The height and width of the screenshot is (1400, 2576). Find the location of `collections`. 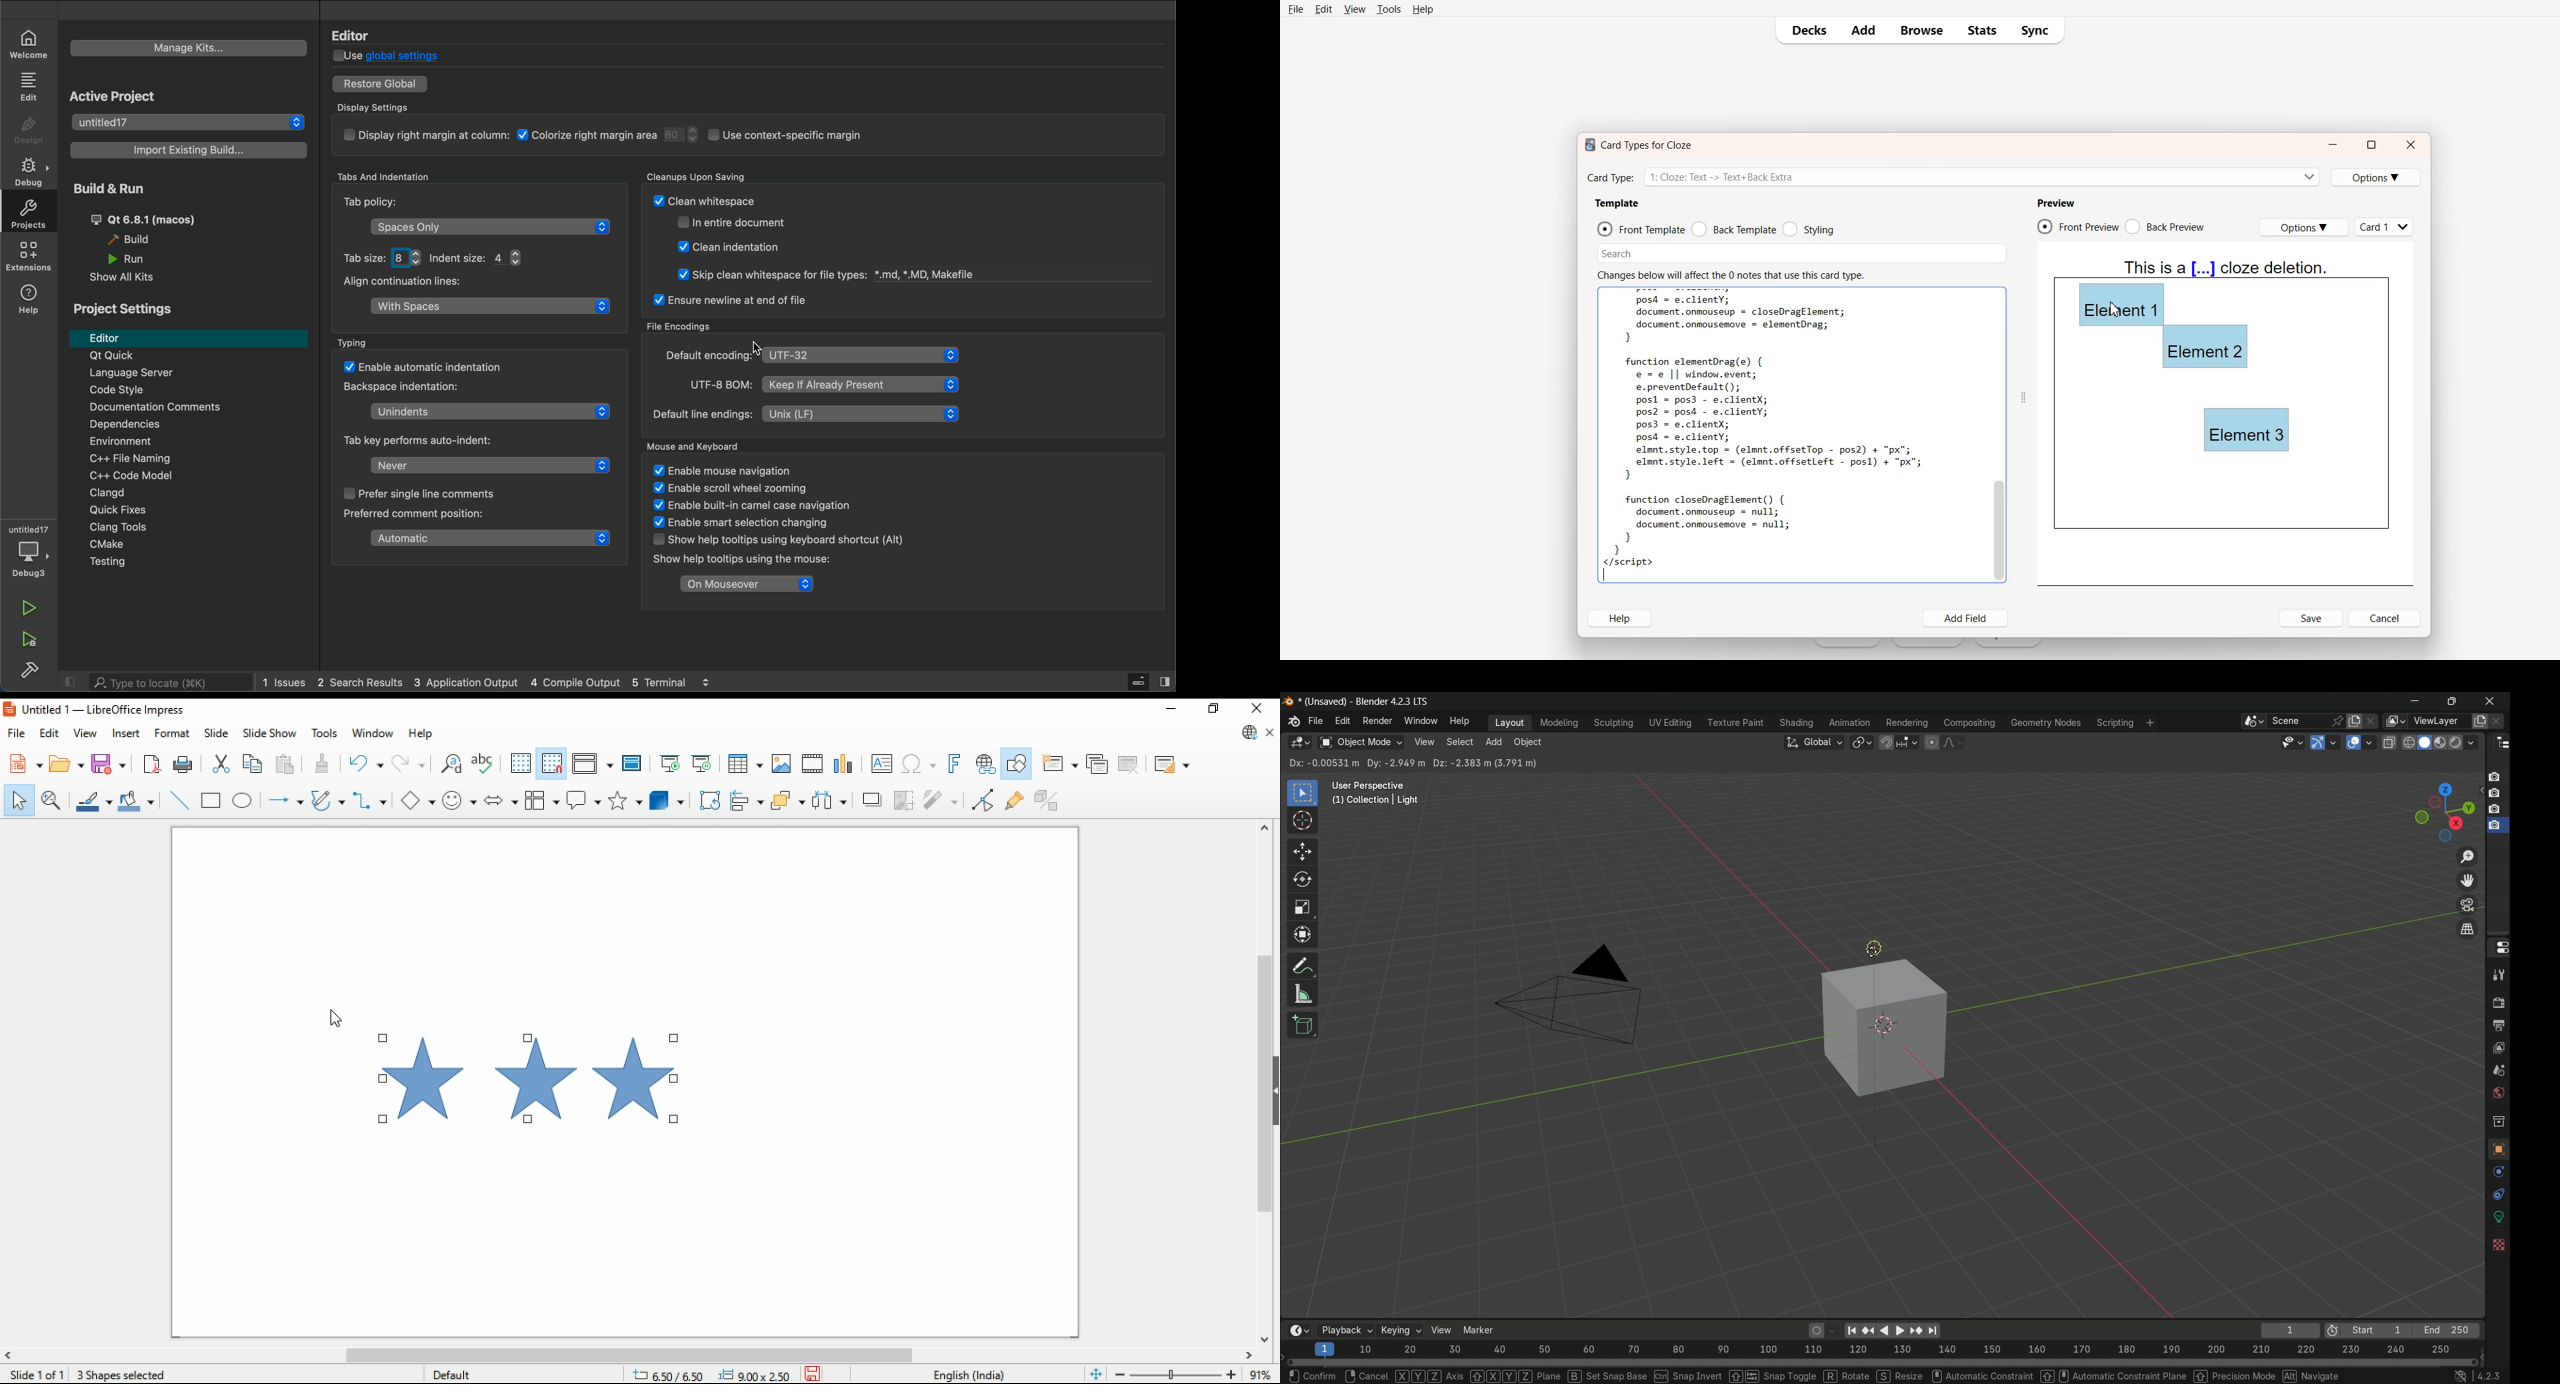

collections is located at coordinates (2496, 1121).